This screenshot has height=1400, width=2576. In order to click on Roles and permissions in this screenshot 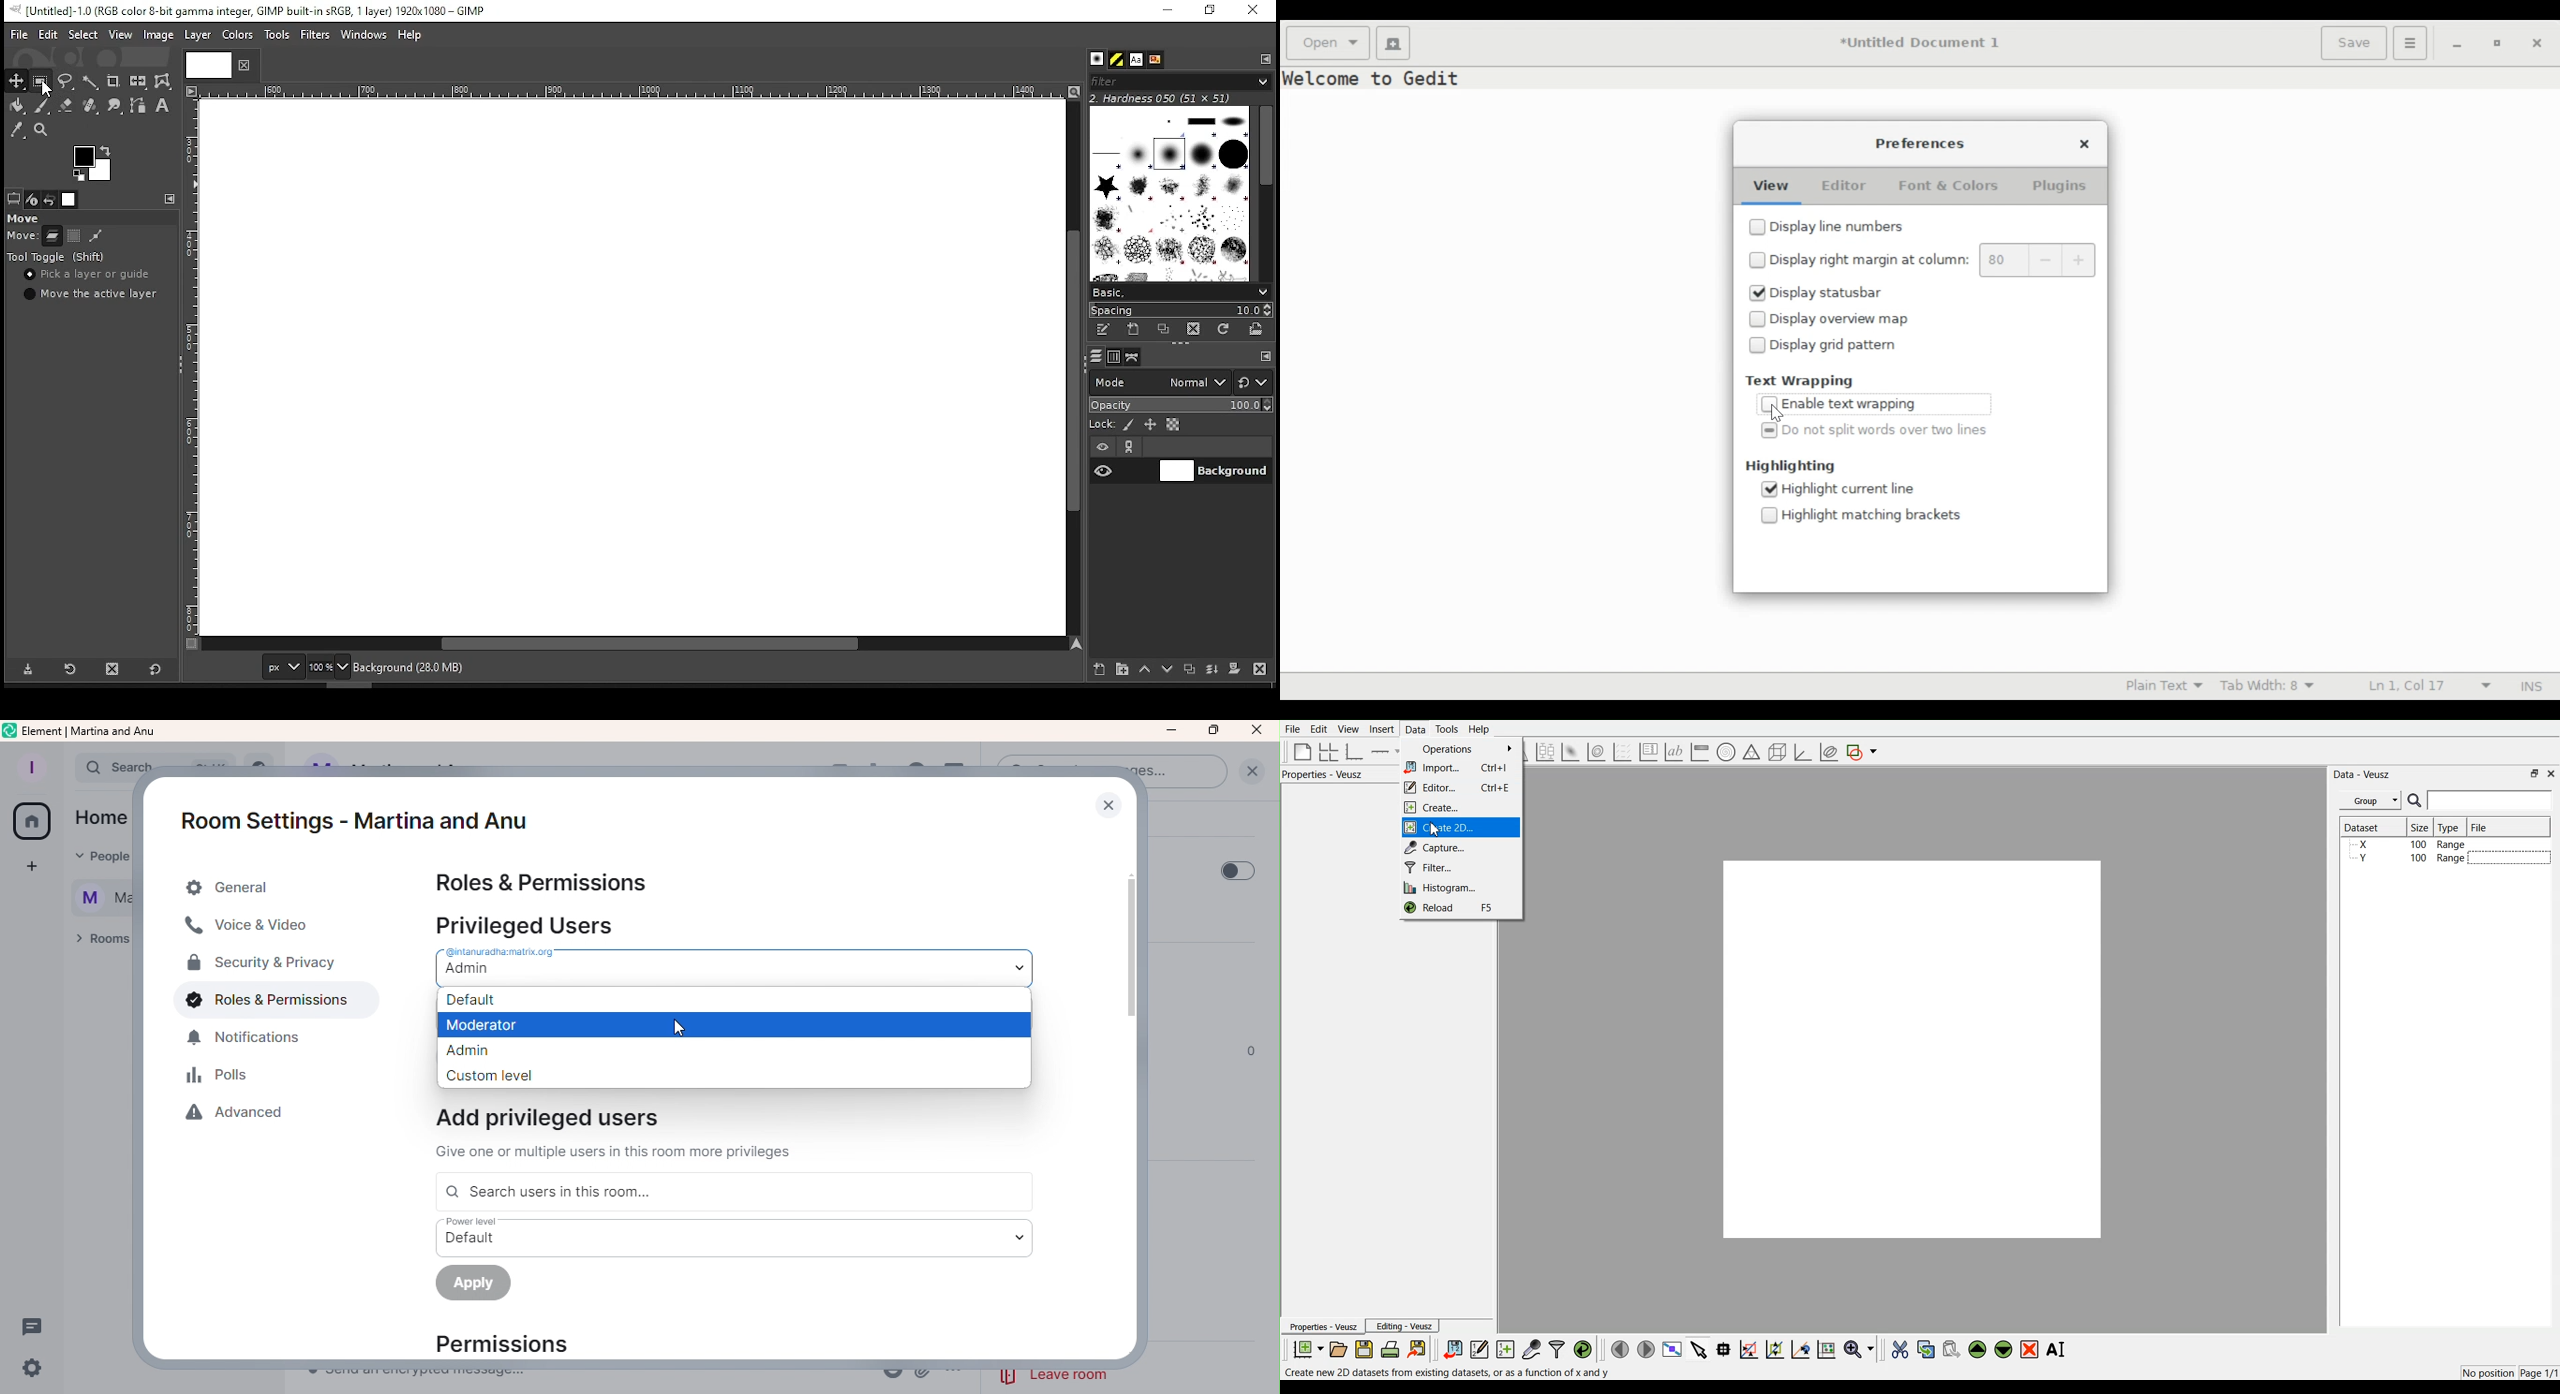, I will do `click(262, 1004)`.